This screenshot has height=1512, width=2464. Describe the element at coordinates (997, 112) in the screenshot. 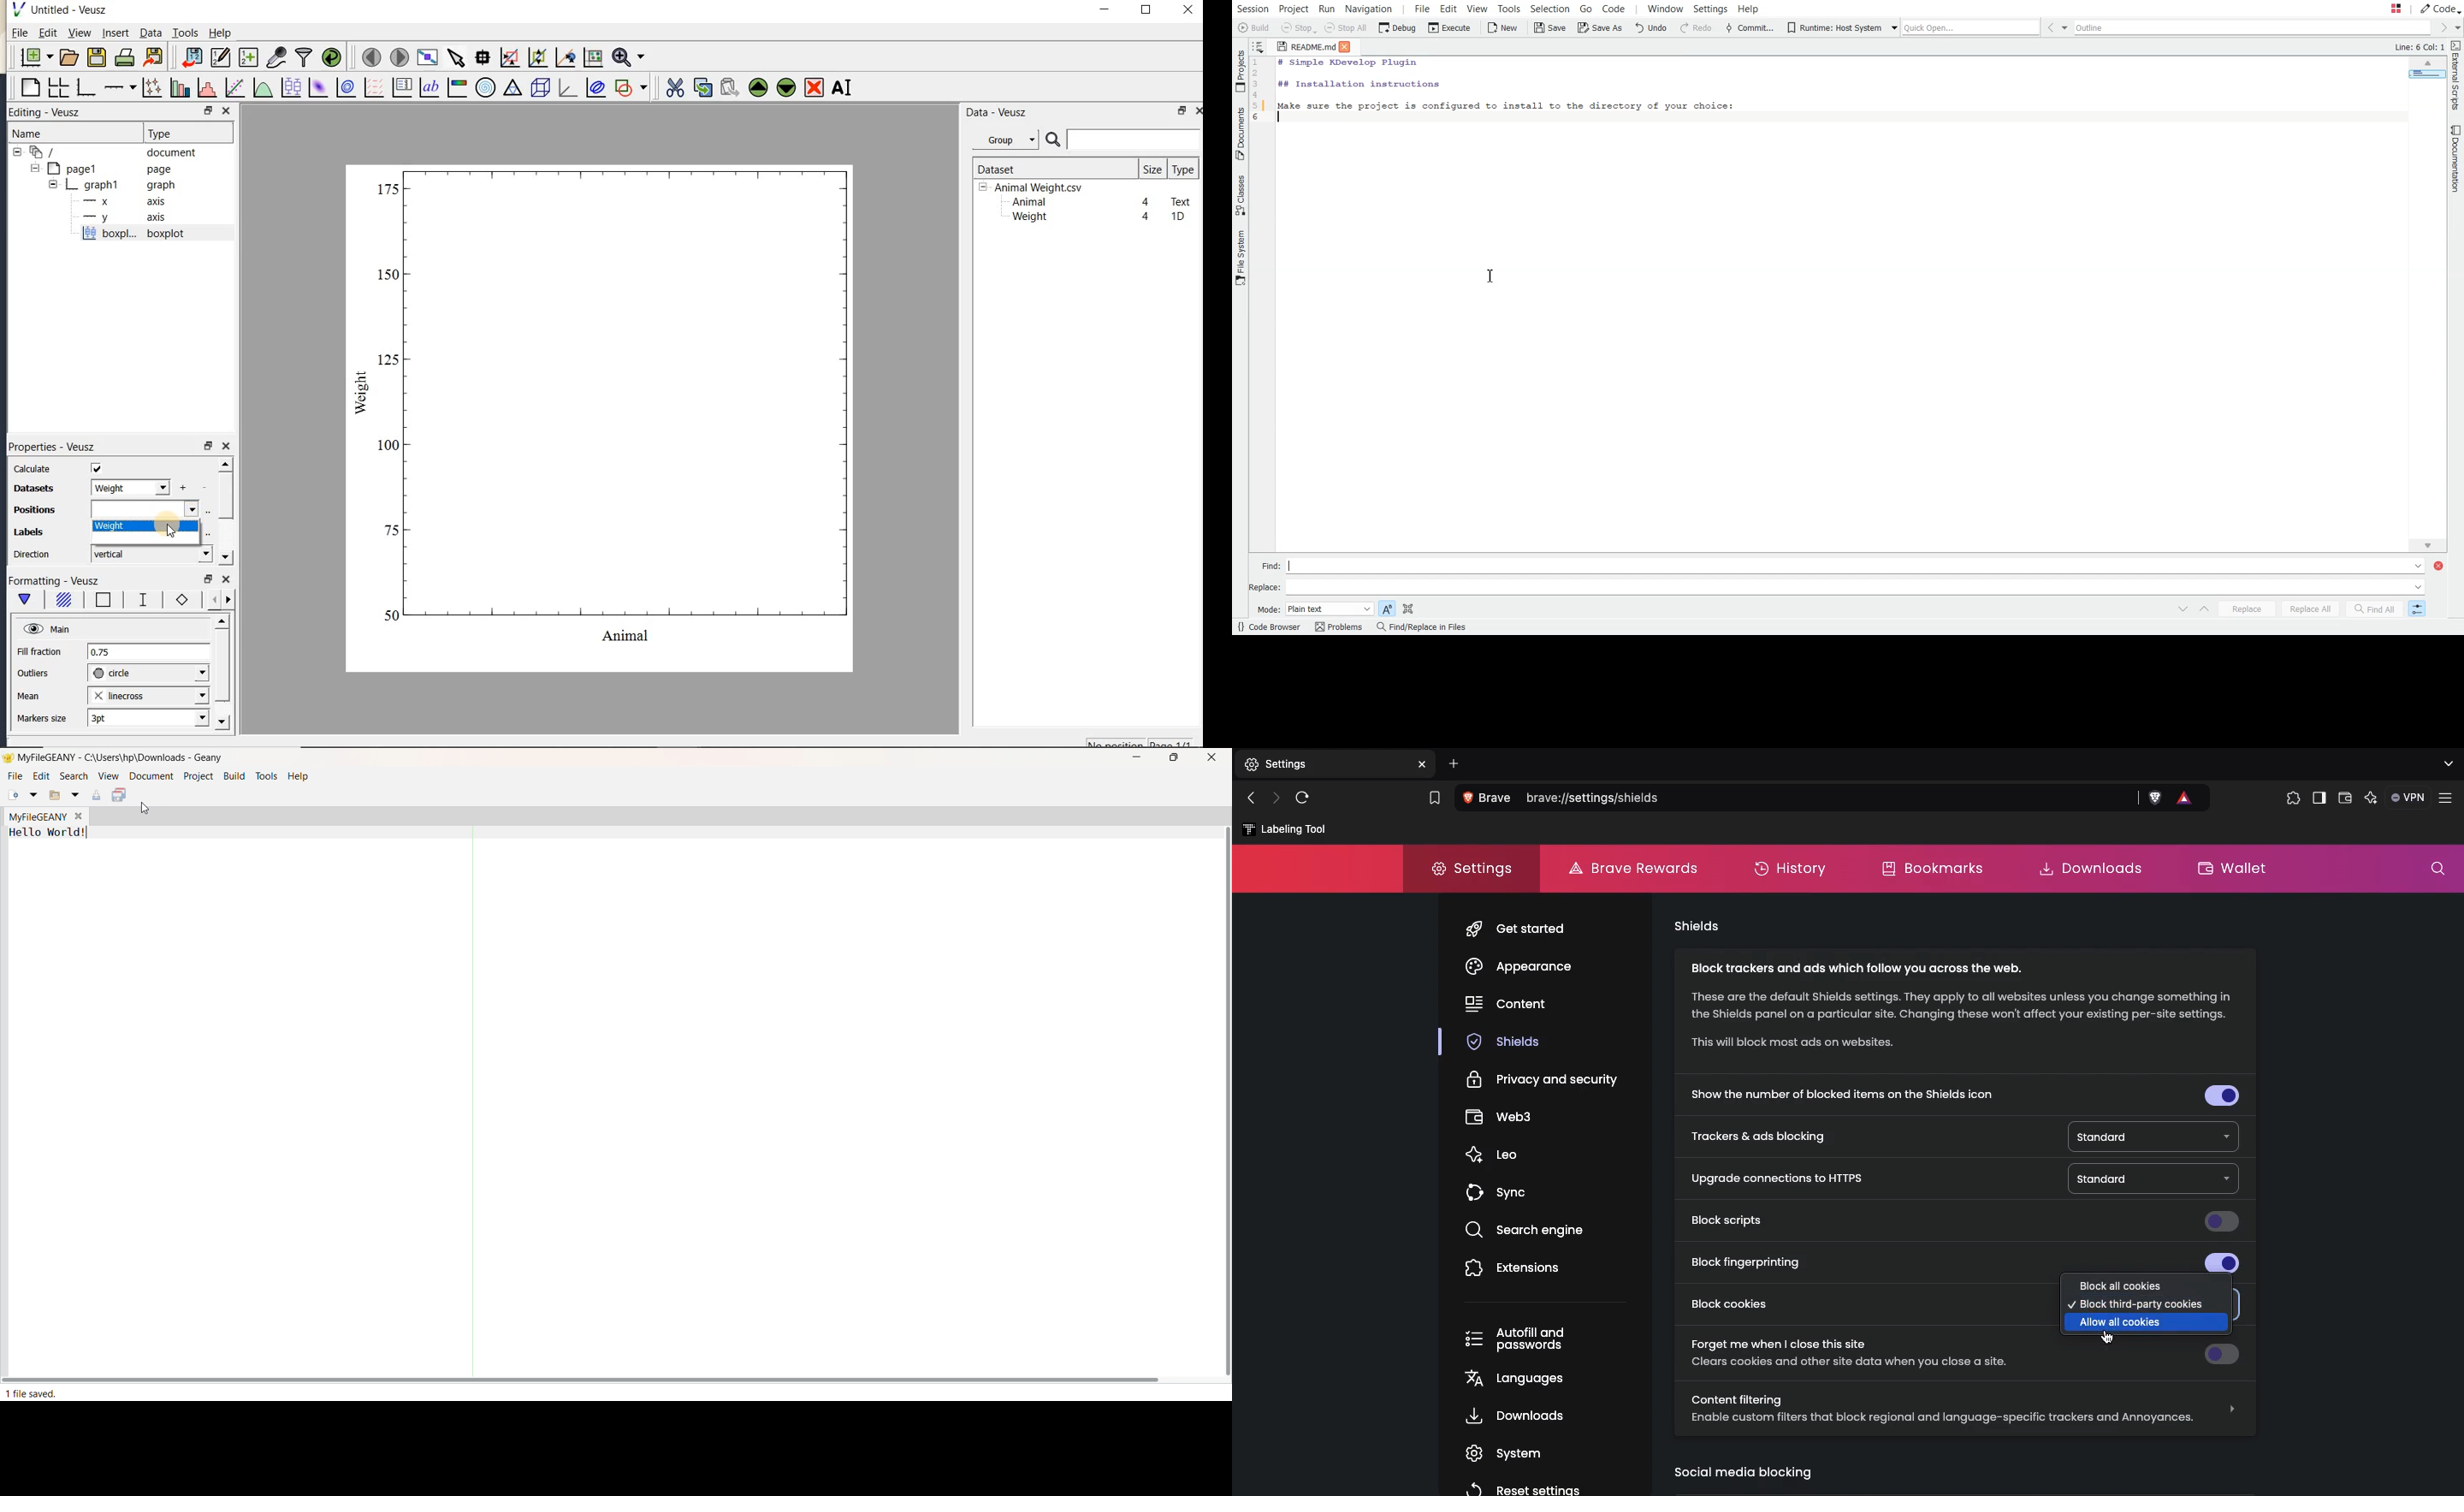

I see `Data-Veusz` at that location.